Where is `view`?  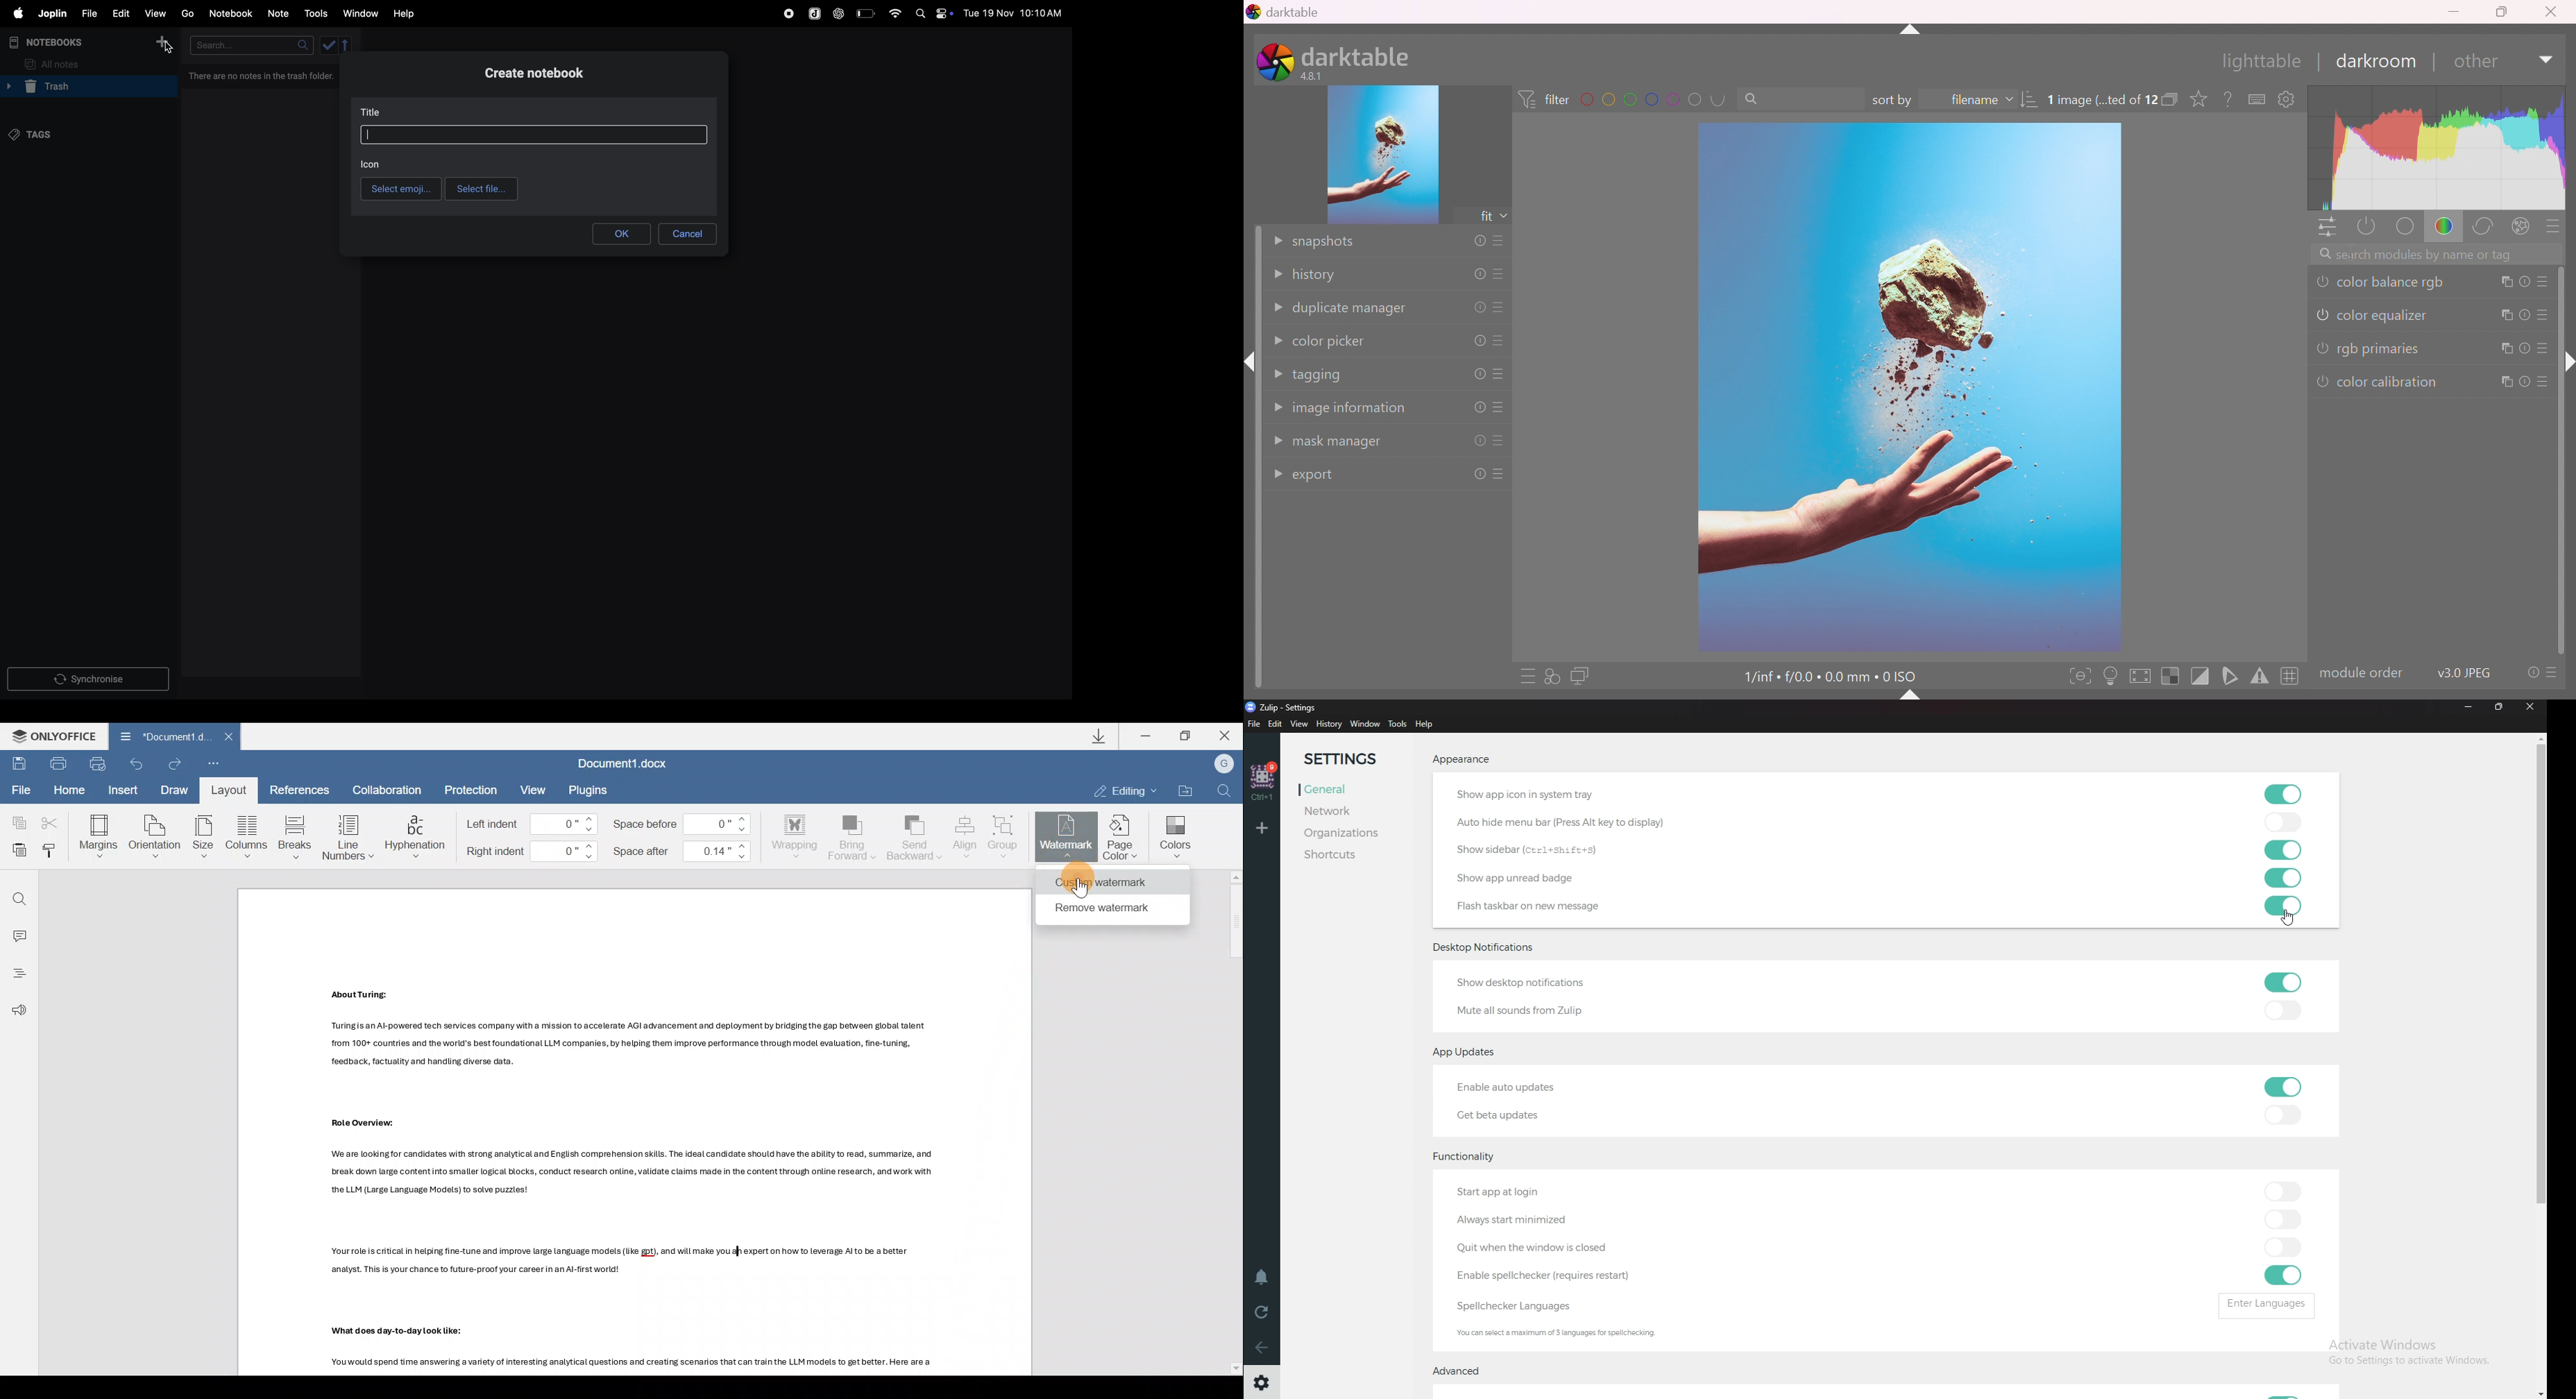 view is located at coordinates (157, 12).